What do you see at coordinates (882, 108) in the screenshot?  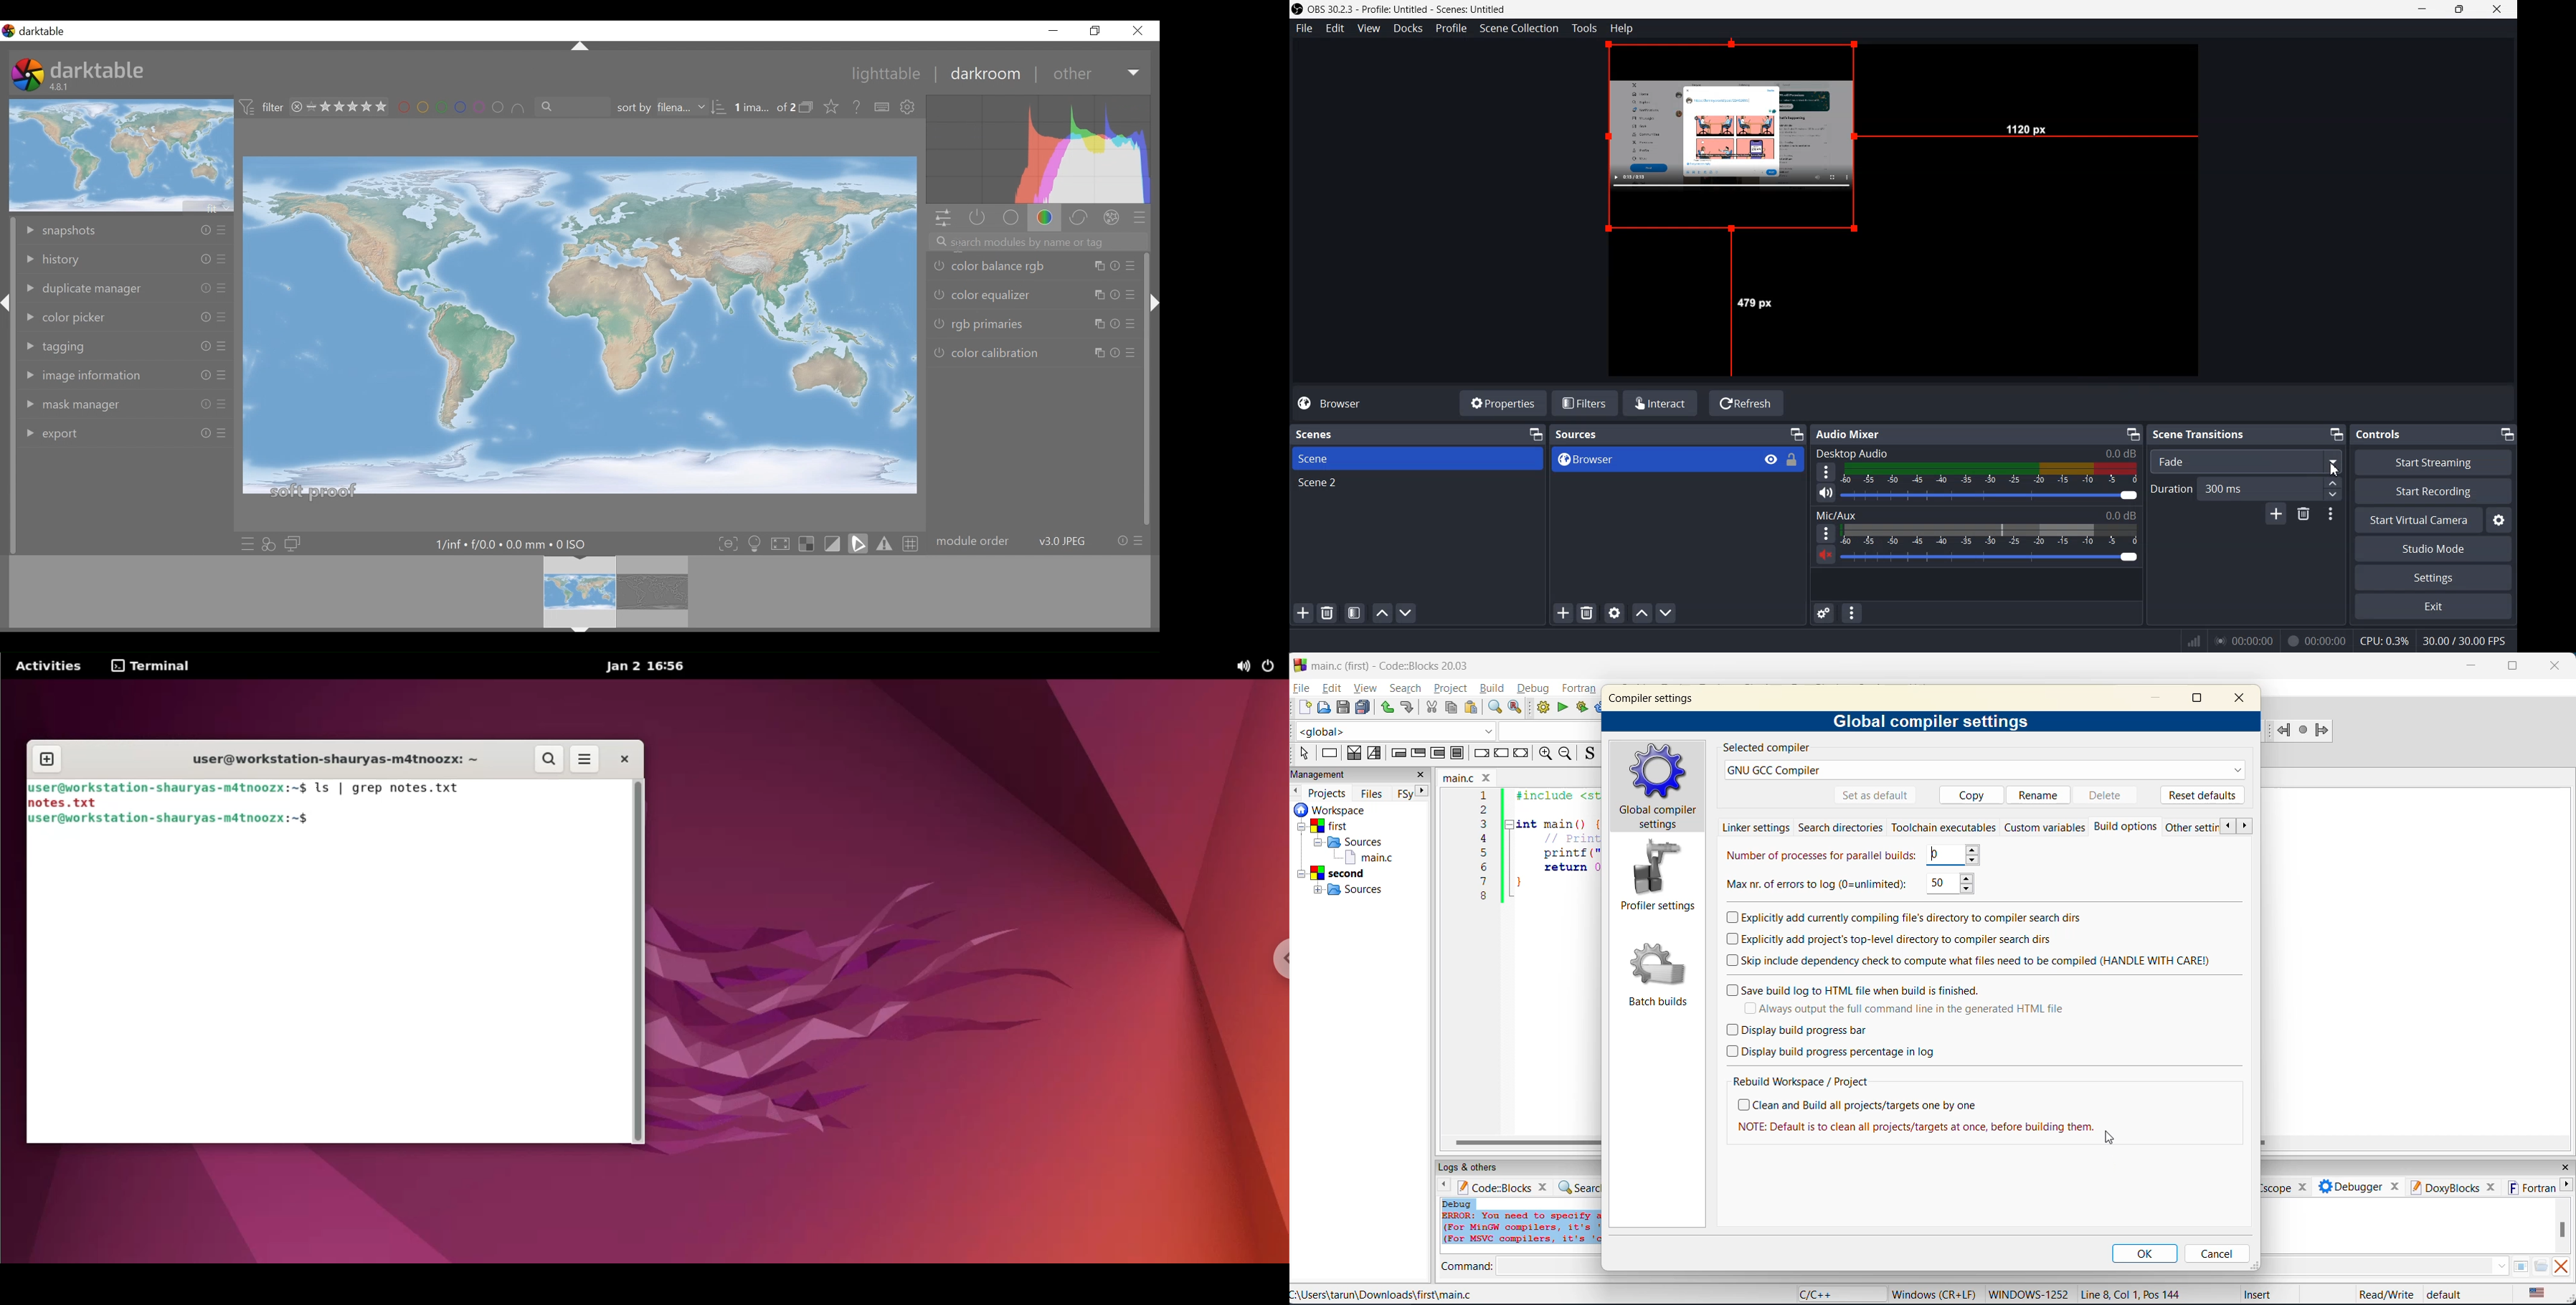 I see `Define shortcuts` at bounding box center [882, 108].